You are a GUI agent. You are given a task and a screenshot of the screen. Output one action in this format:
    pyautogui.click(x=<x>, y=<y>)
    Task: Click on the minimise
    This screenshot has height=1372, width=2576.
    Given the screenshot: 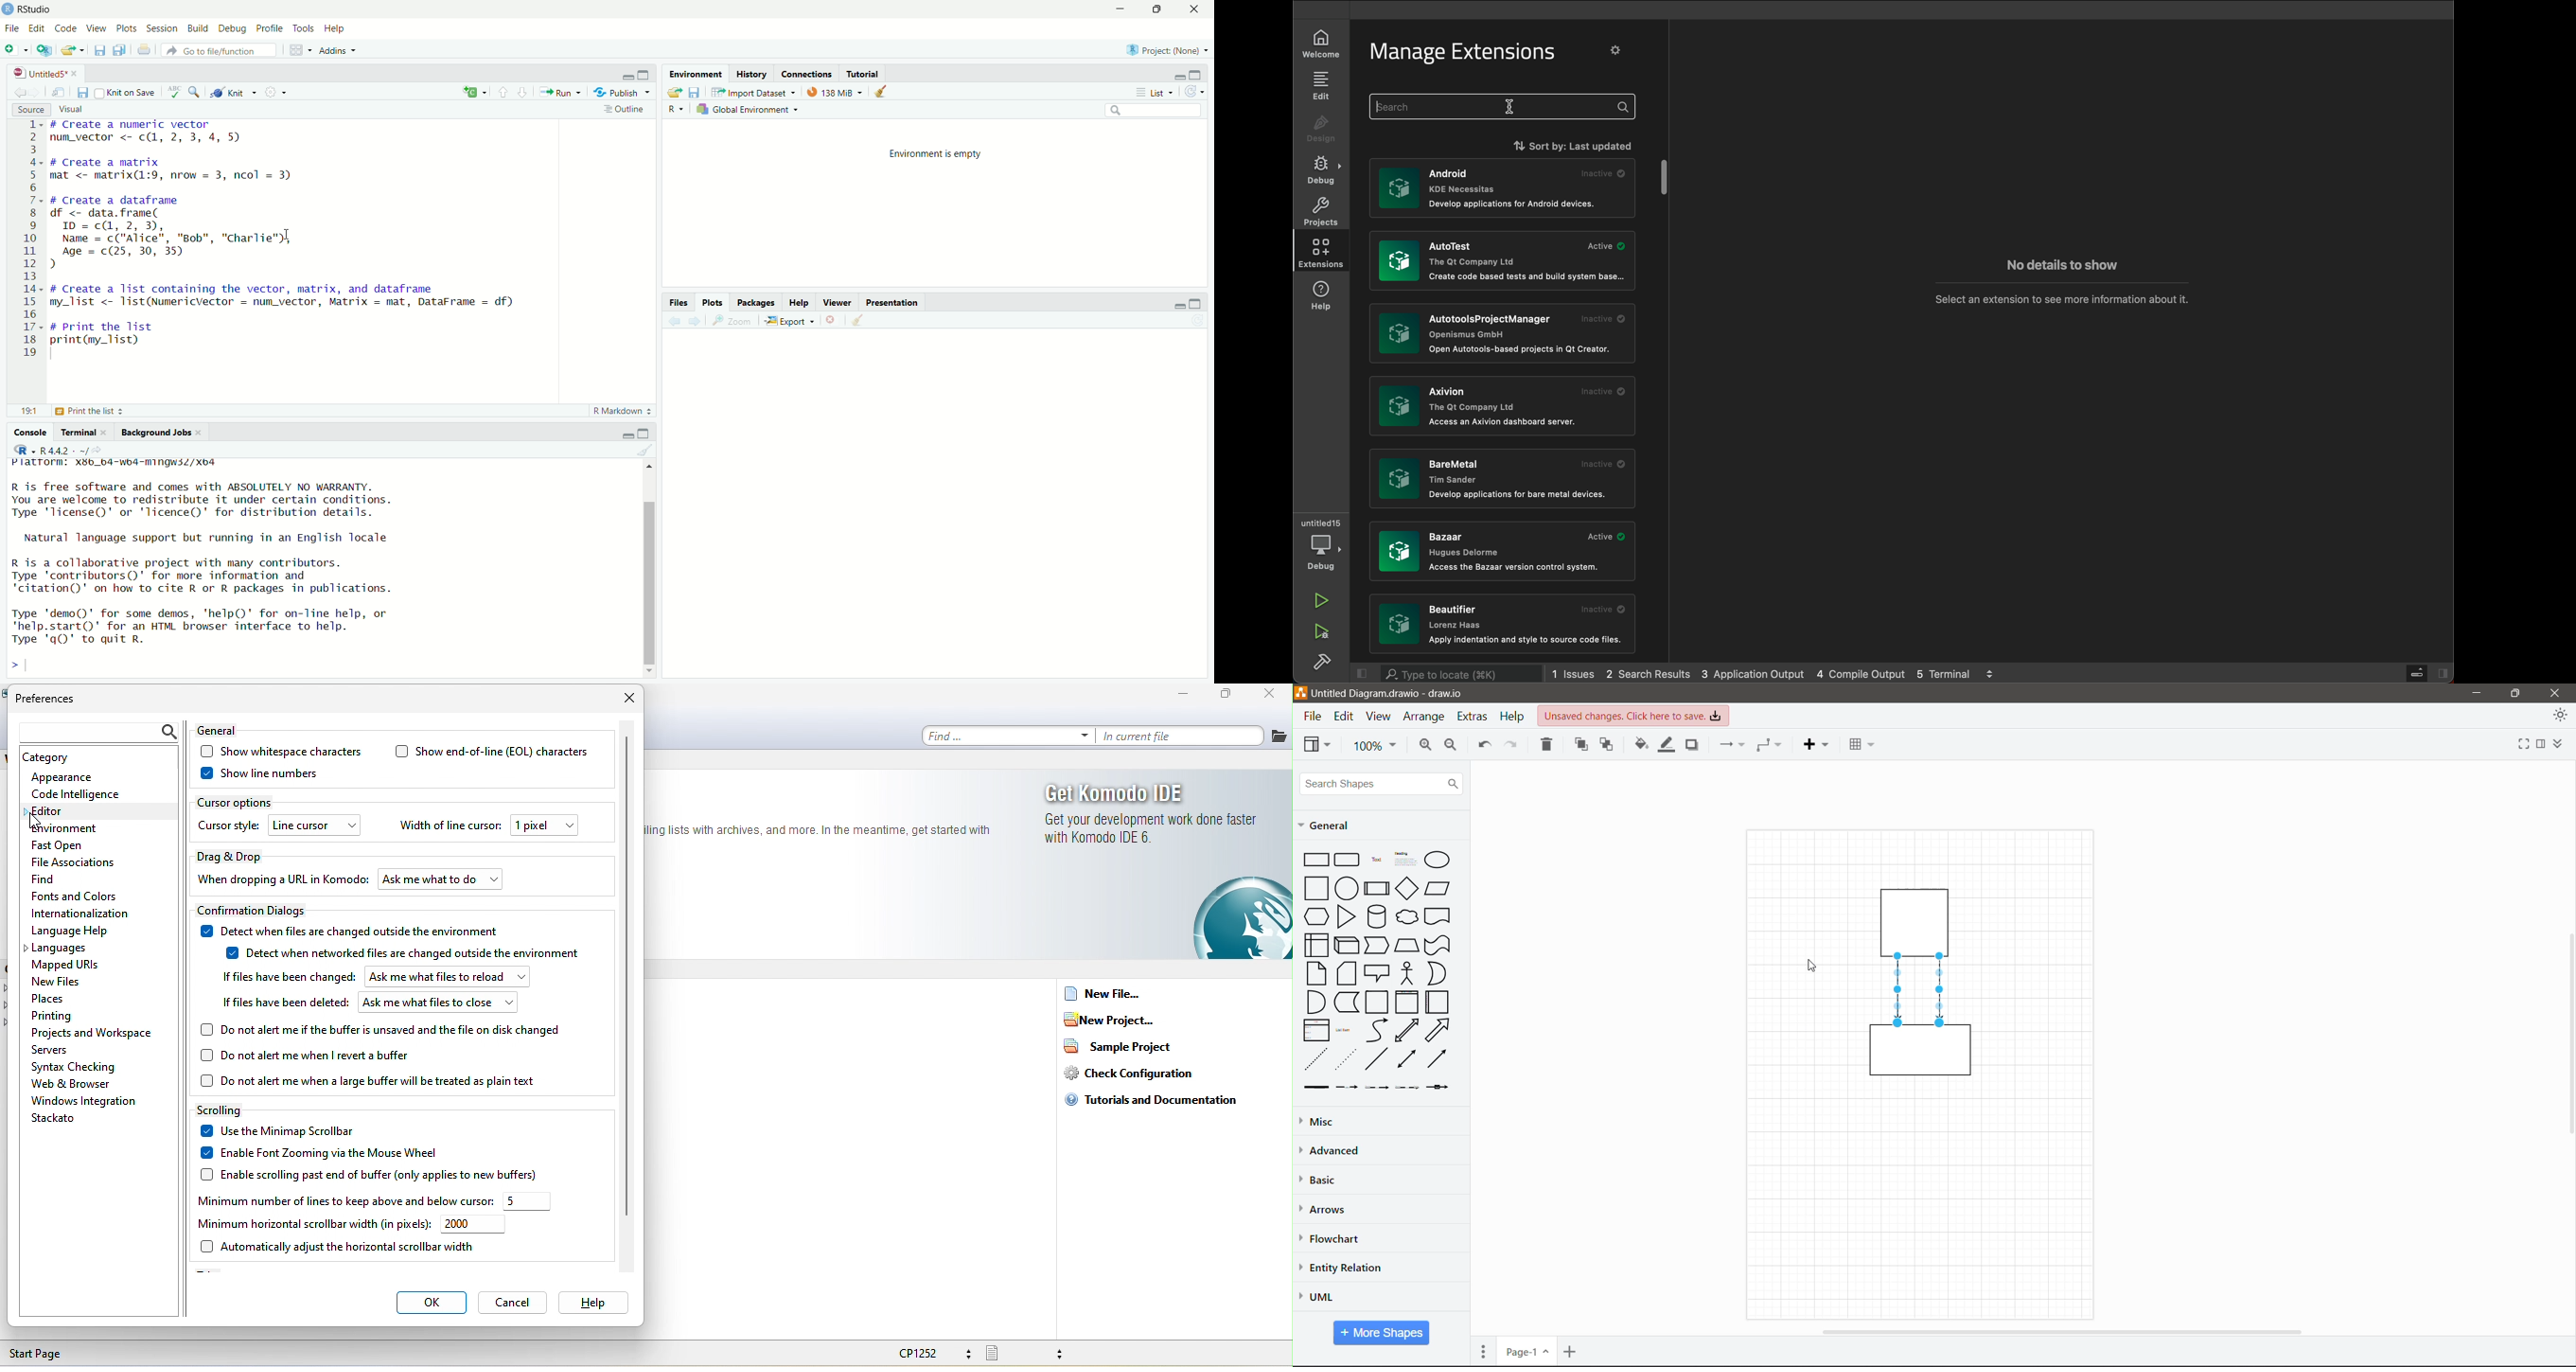 What is the action you would take?
    pyautogui.click(x=617, y=76)
    